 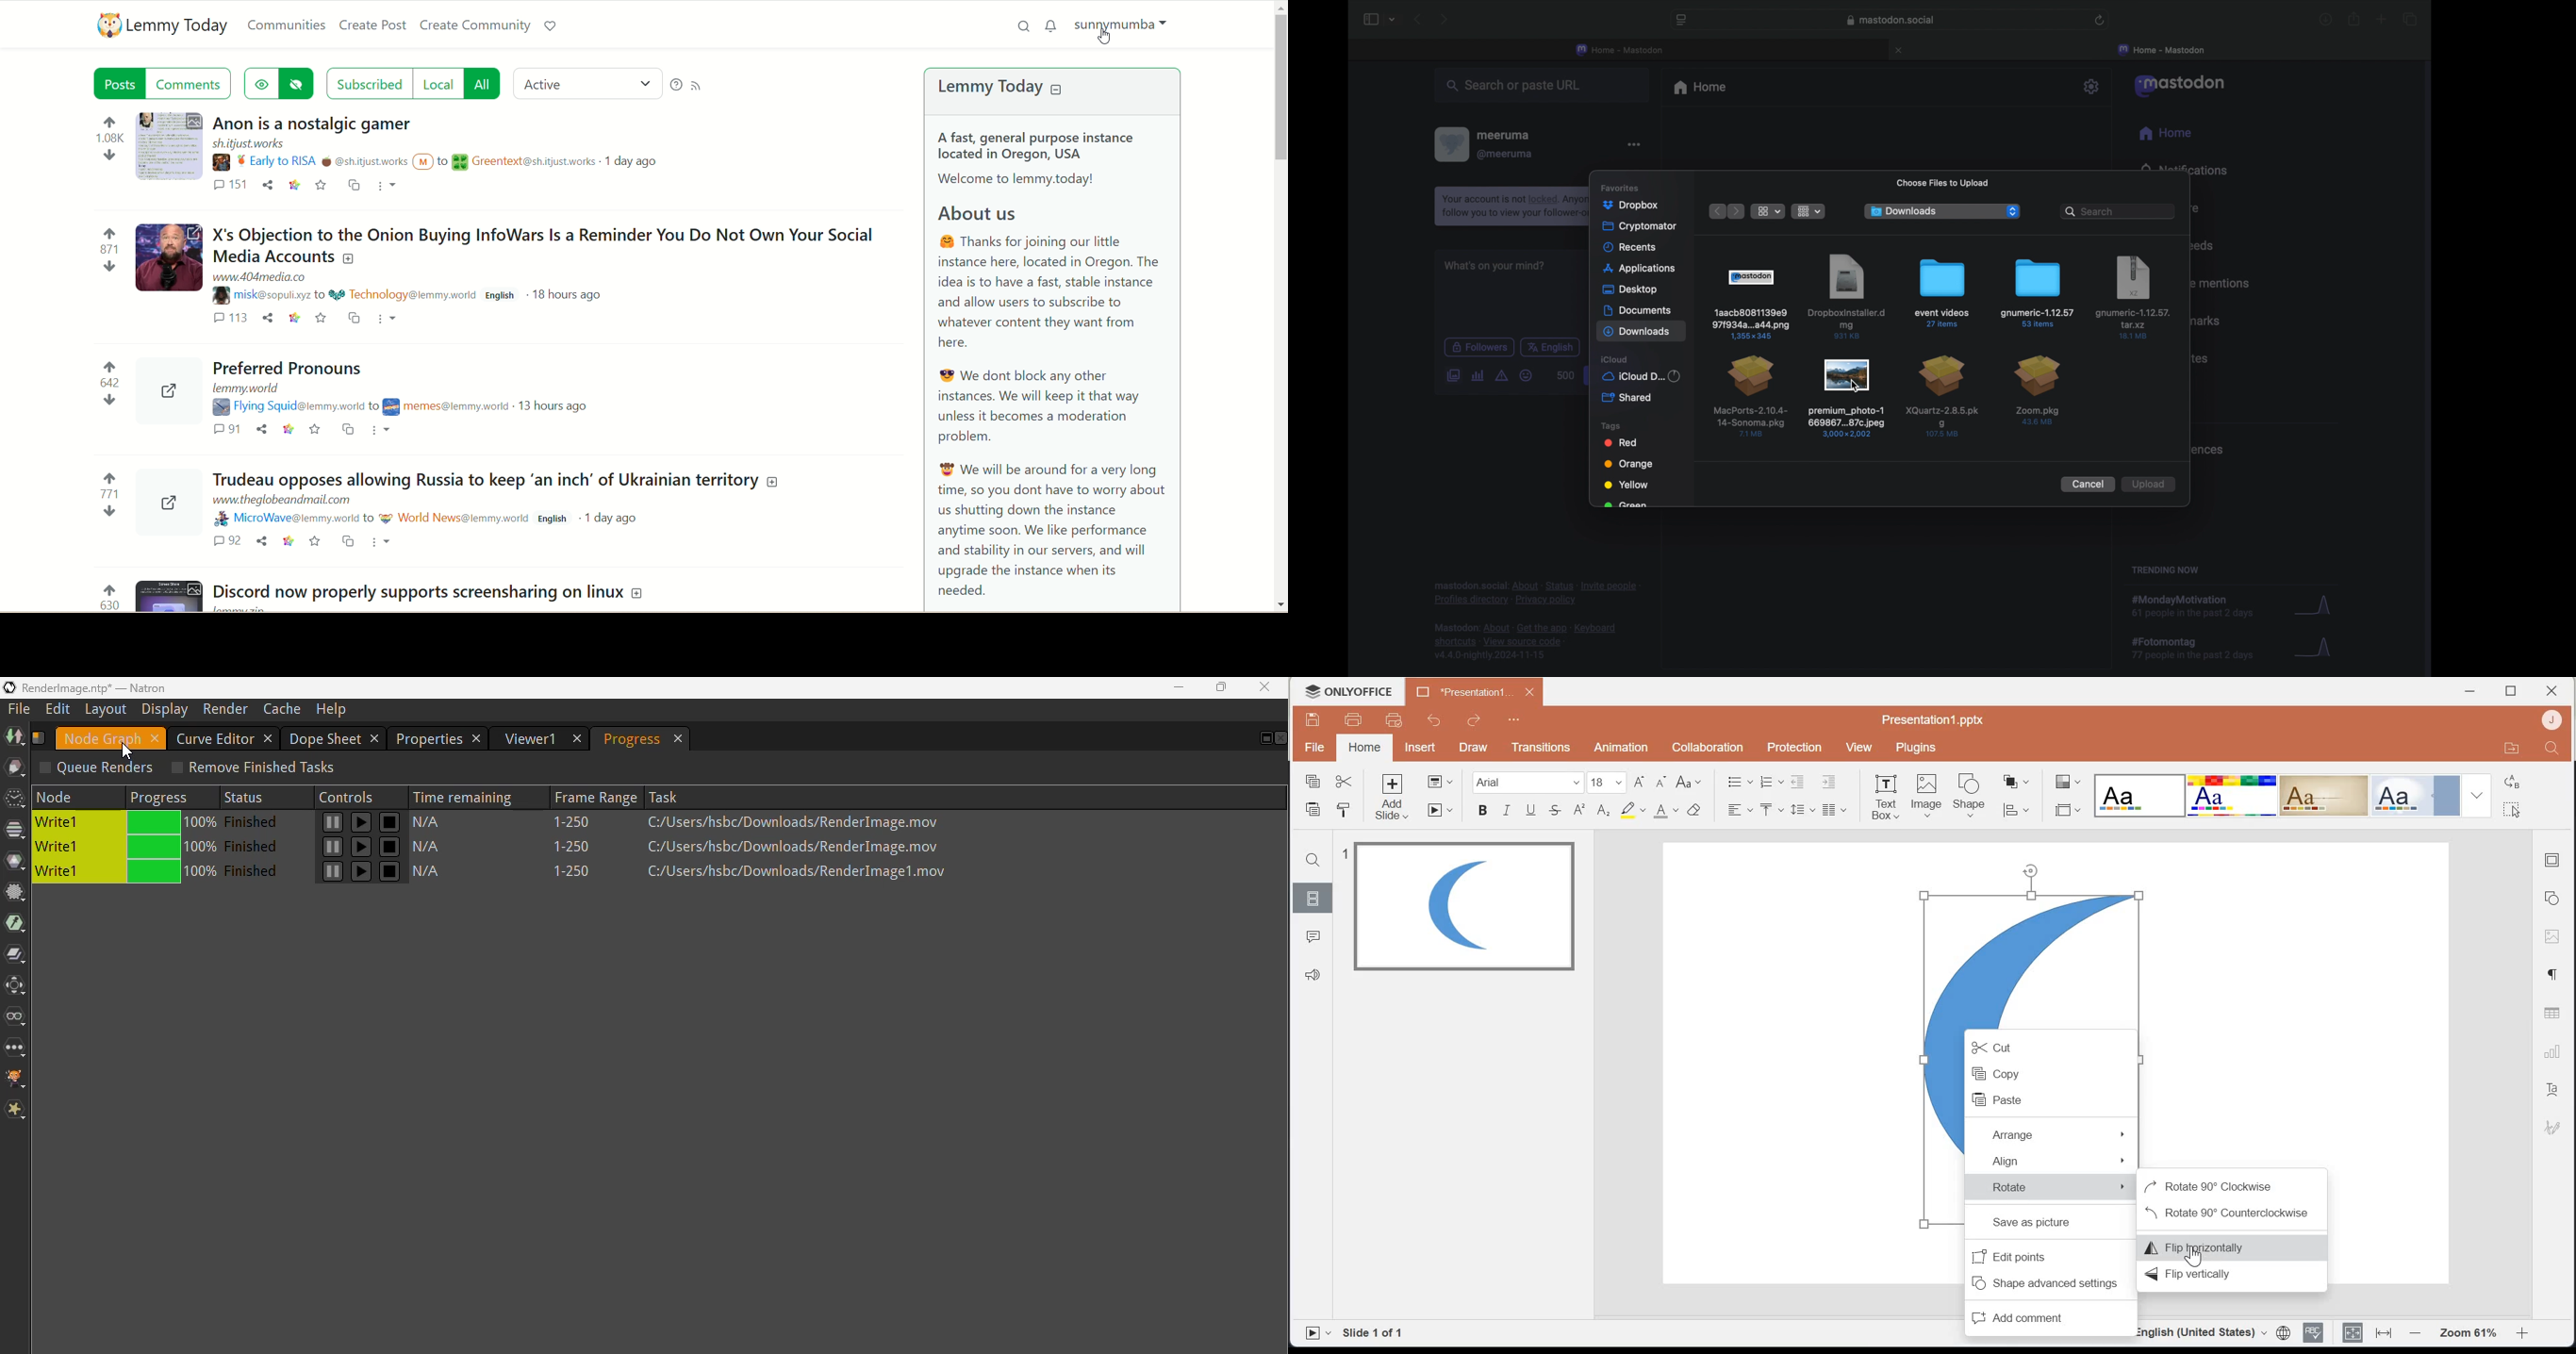 What do you see at coordinates (1442, 810) in the screenshot?
I see `Start slideshow` at bounding box center [1442, 810].